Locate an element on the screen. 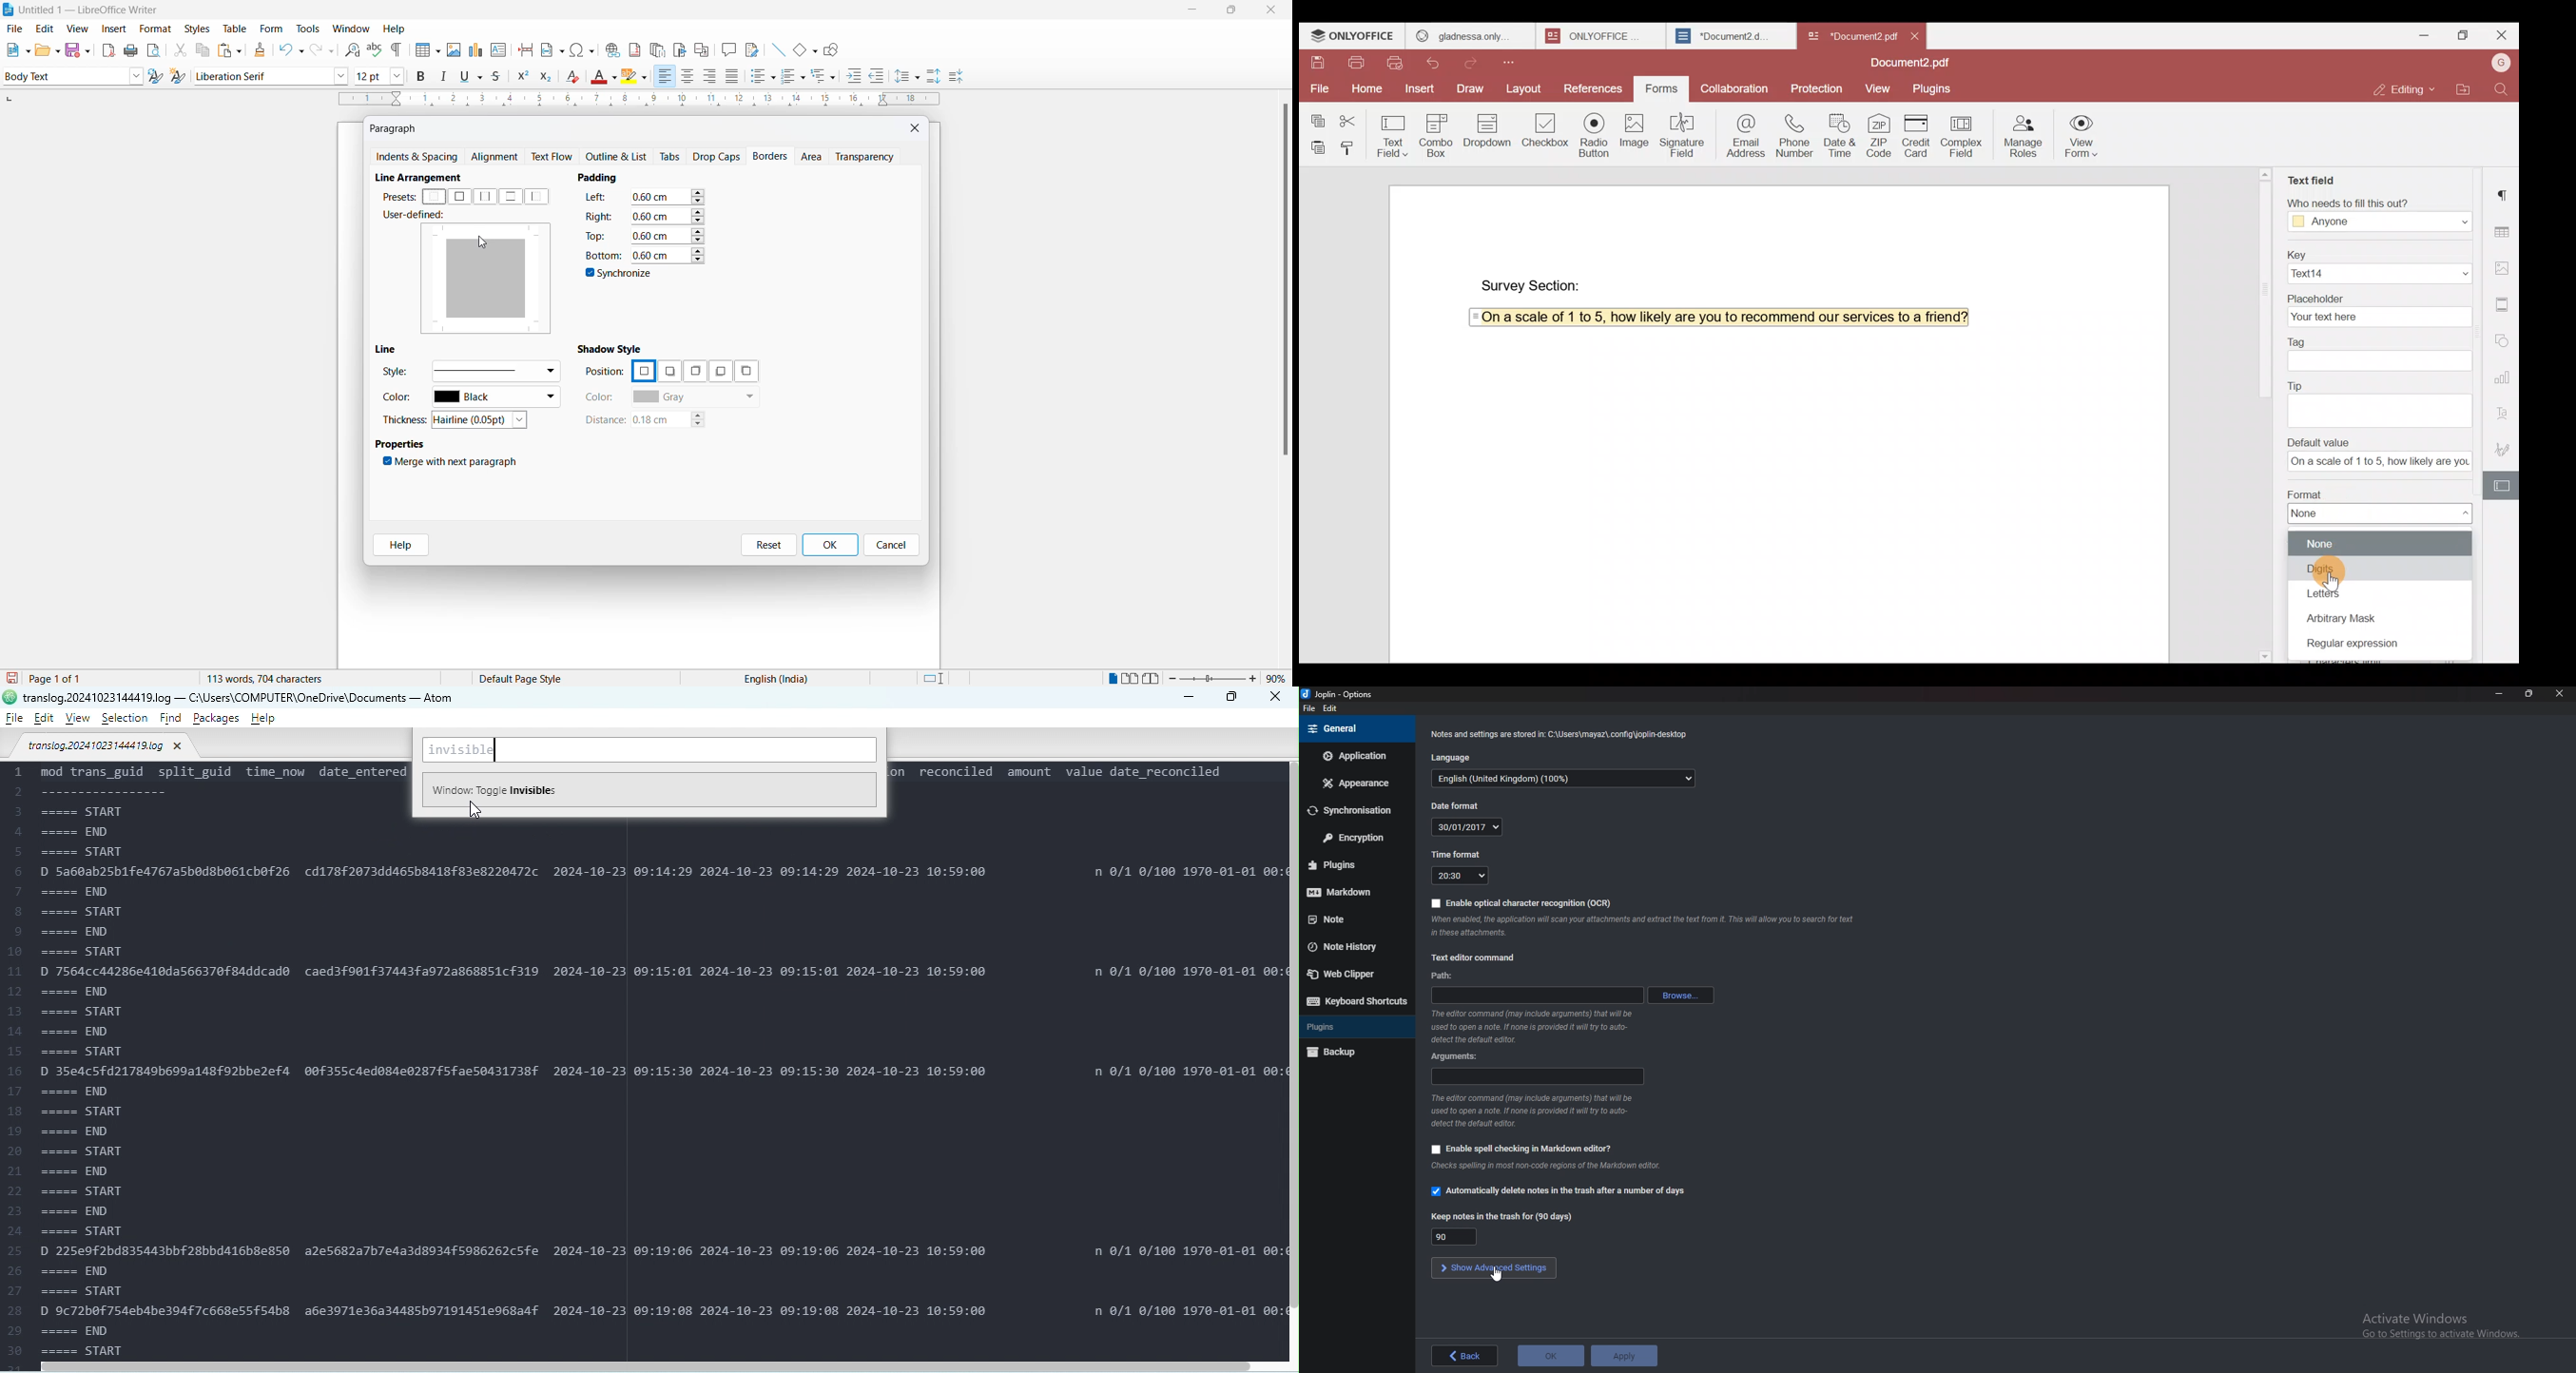 The image size is (2576, 1400). Text field is located at coordinates (2311, 177).